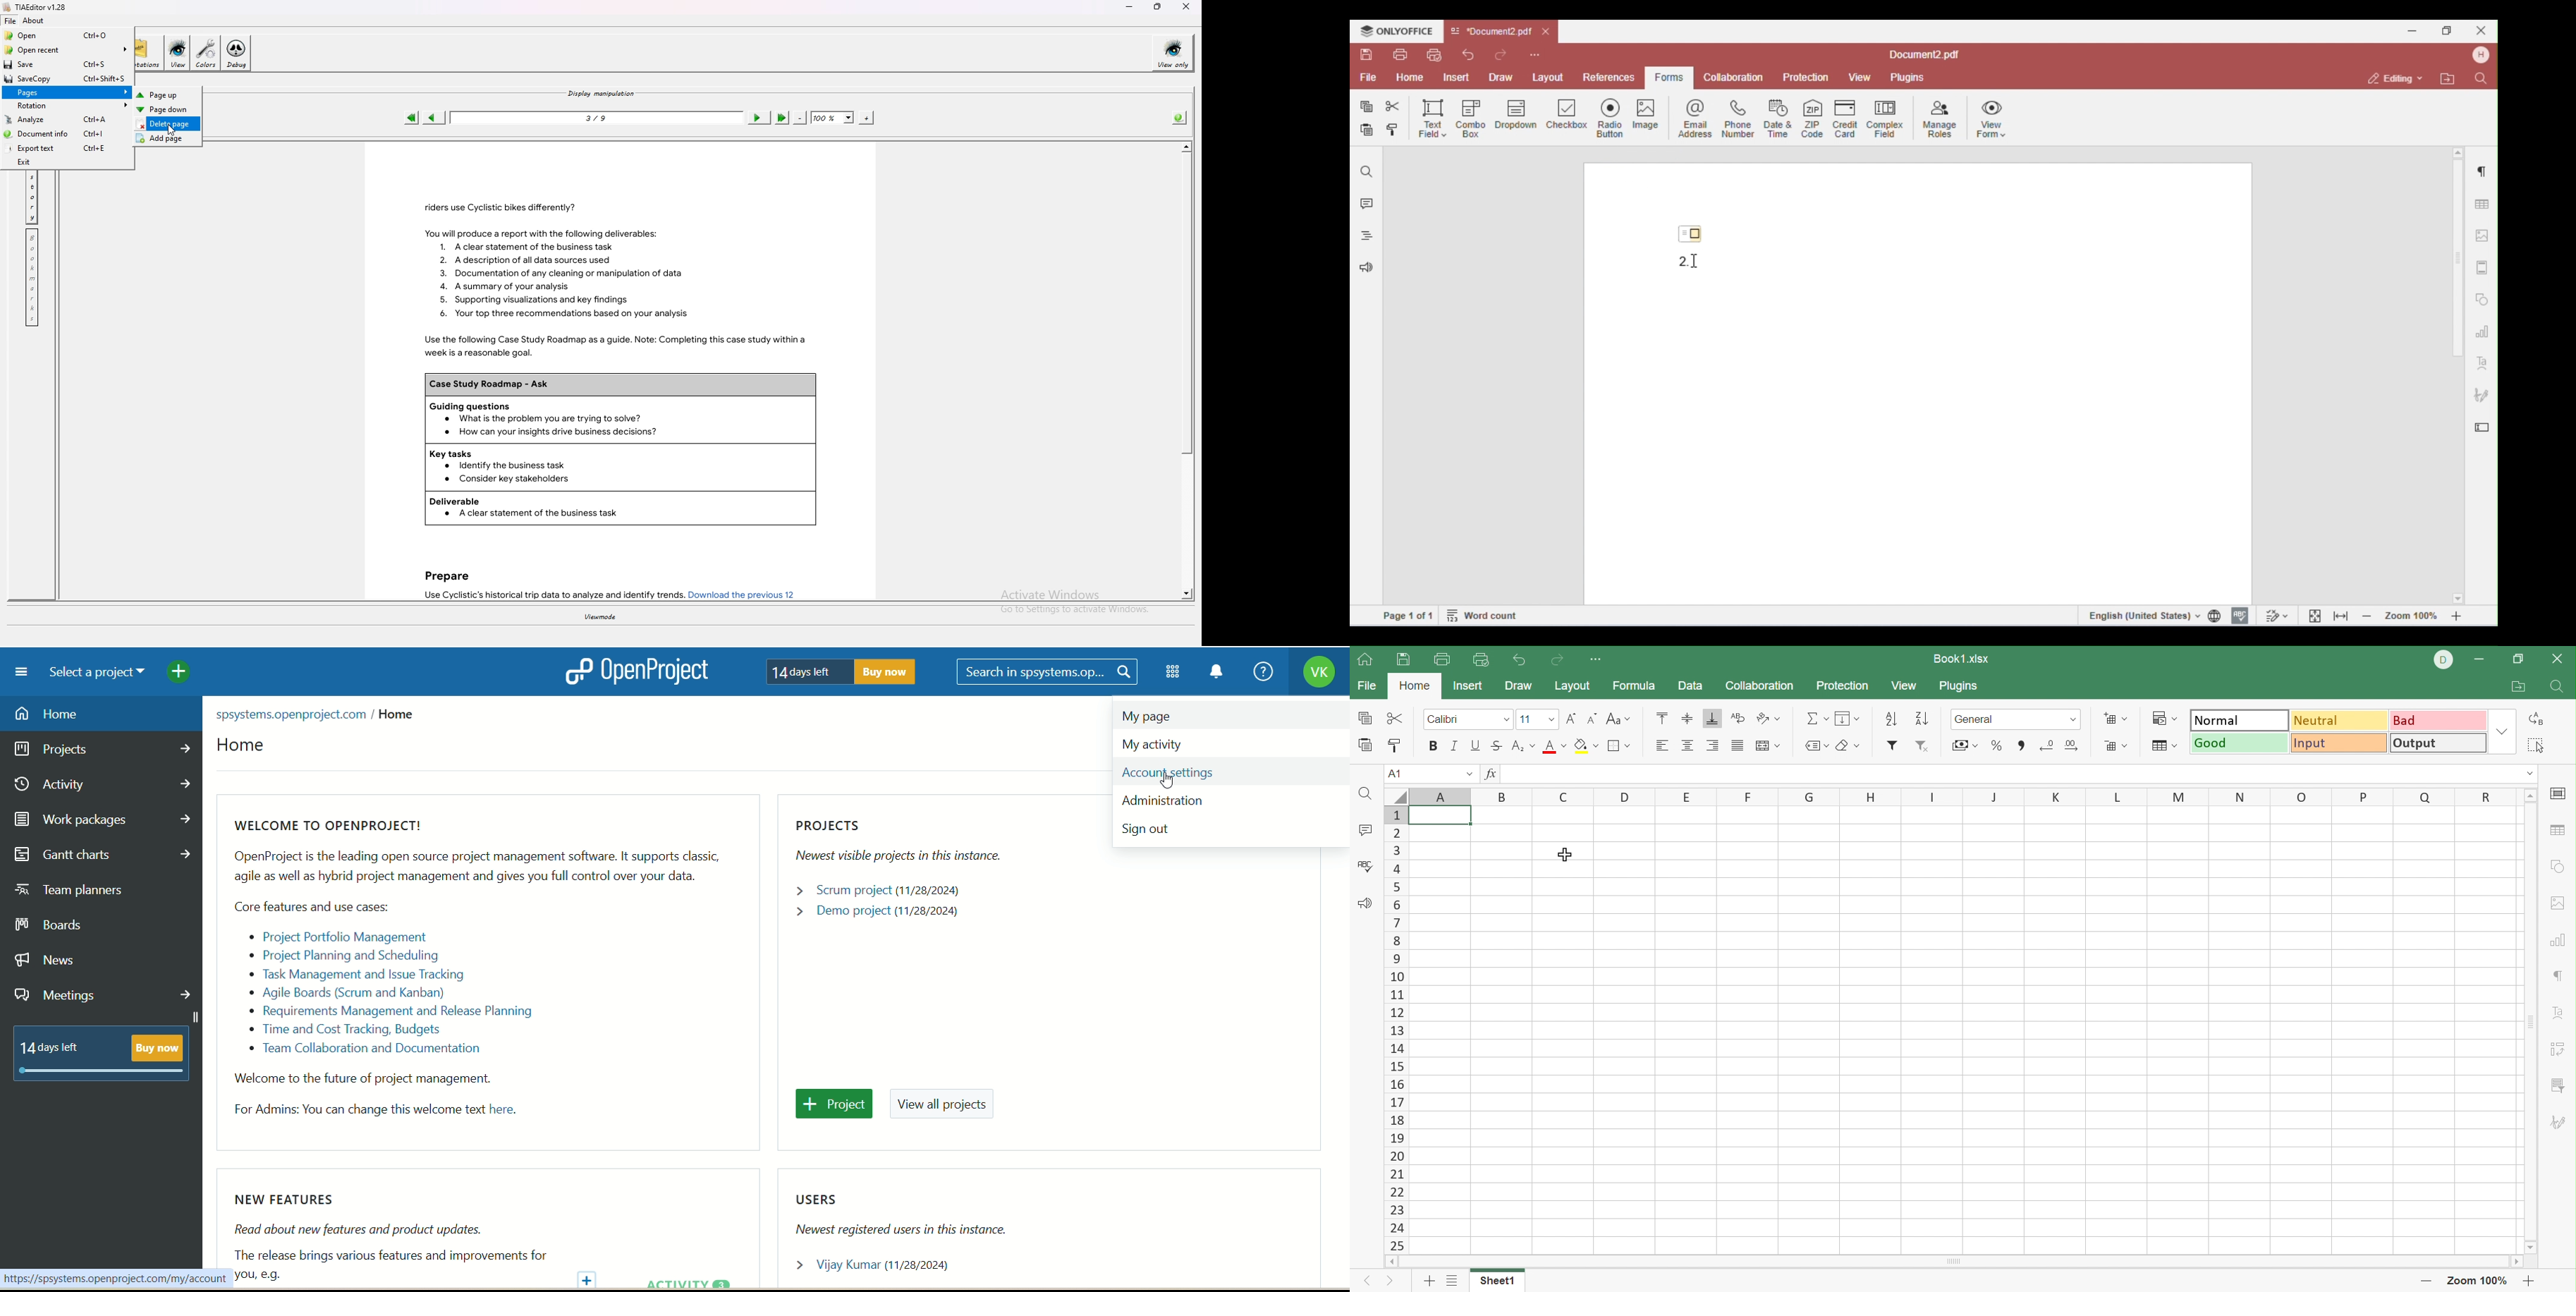  I want to click on Delete cell, so click(2114, 747).